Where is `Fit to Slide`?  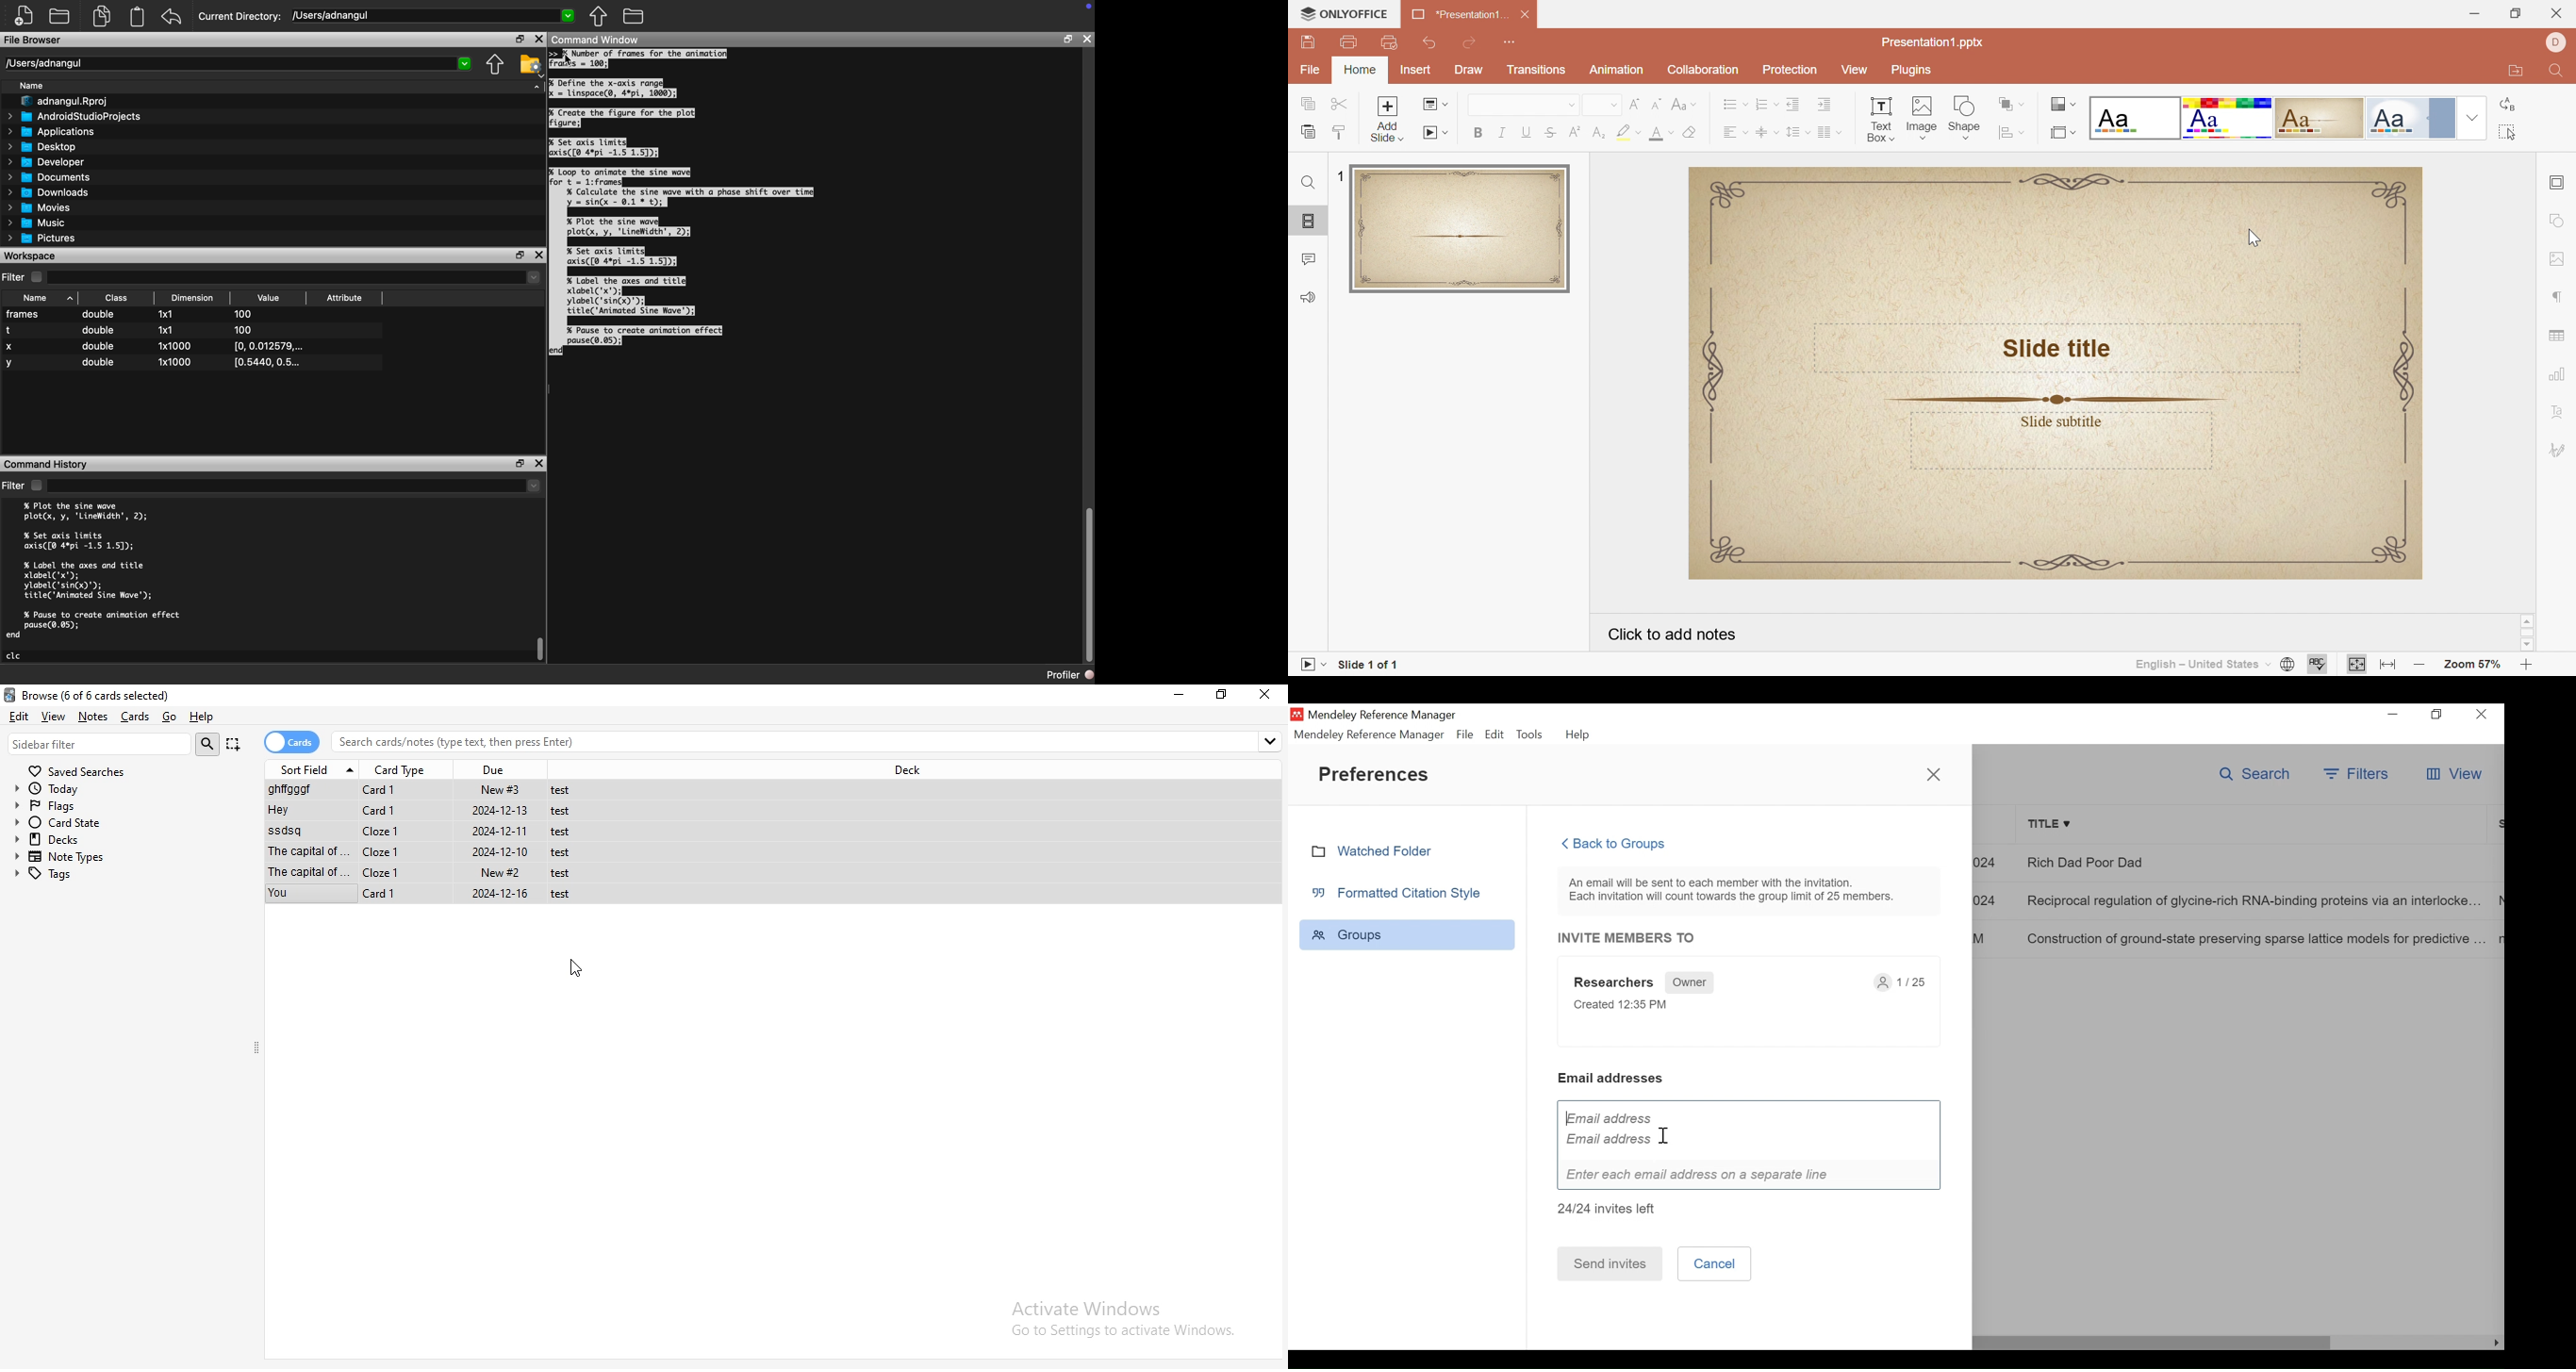 Fit to Slide is located at coordinates (2357, 663).